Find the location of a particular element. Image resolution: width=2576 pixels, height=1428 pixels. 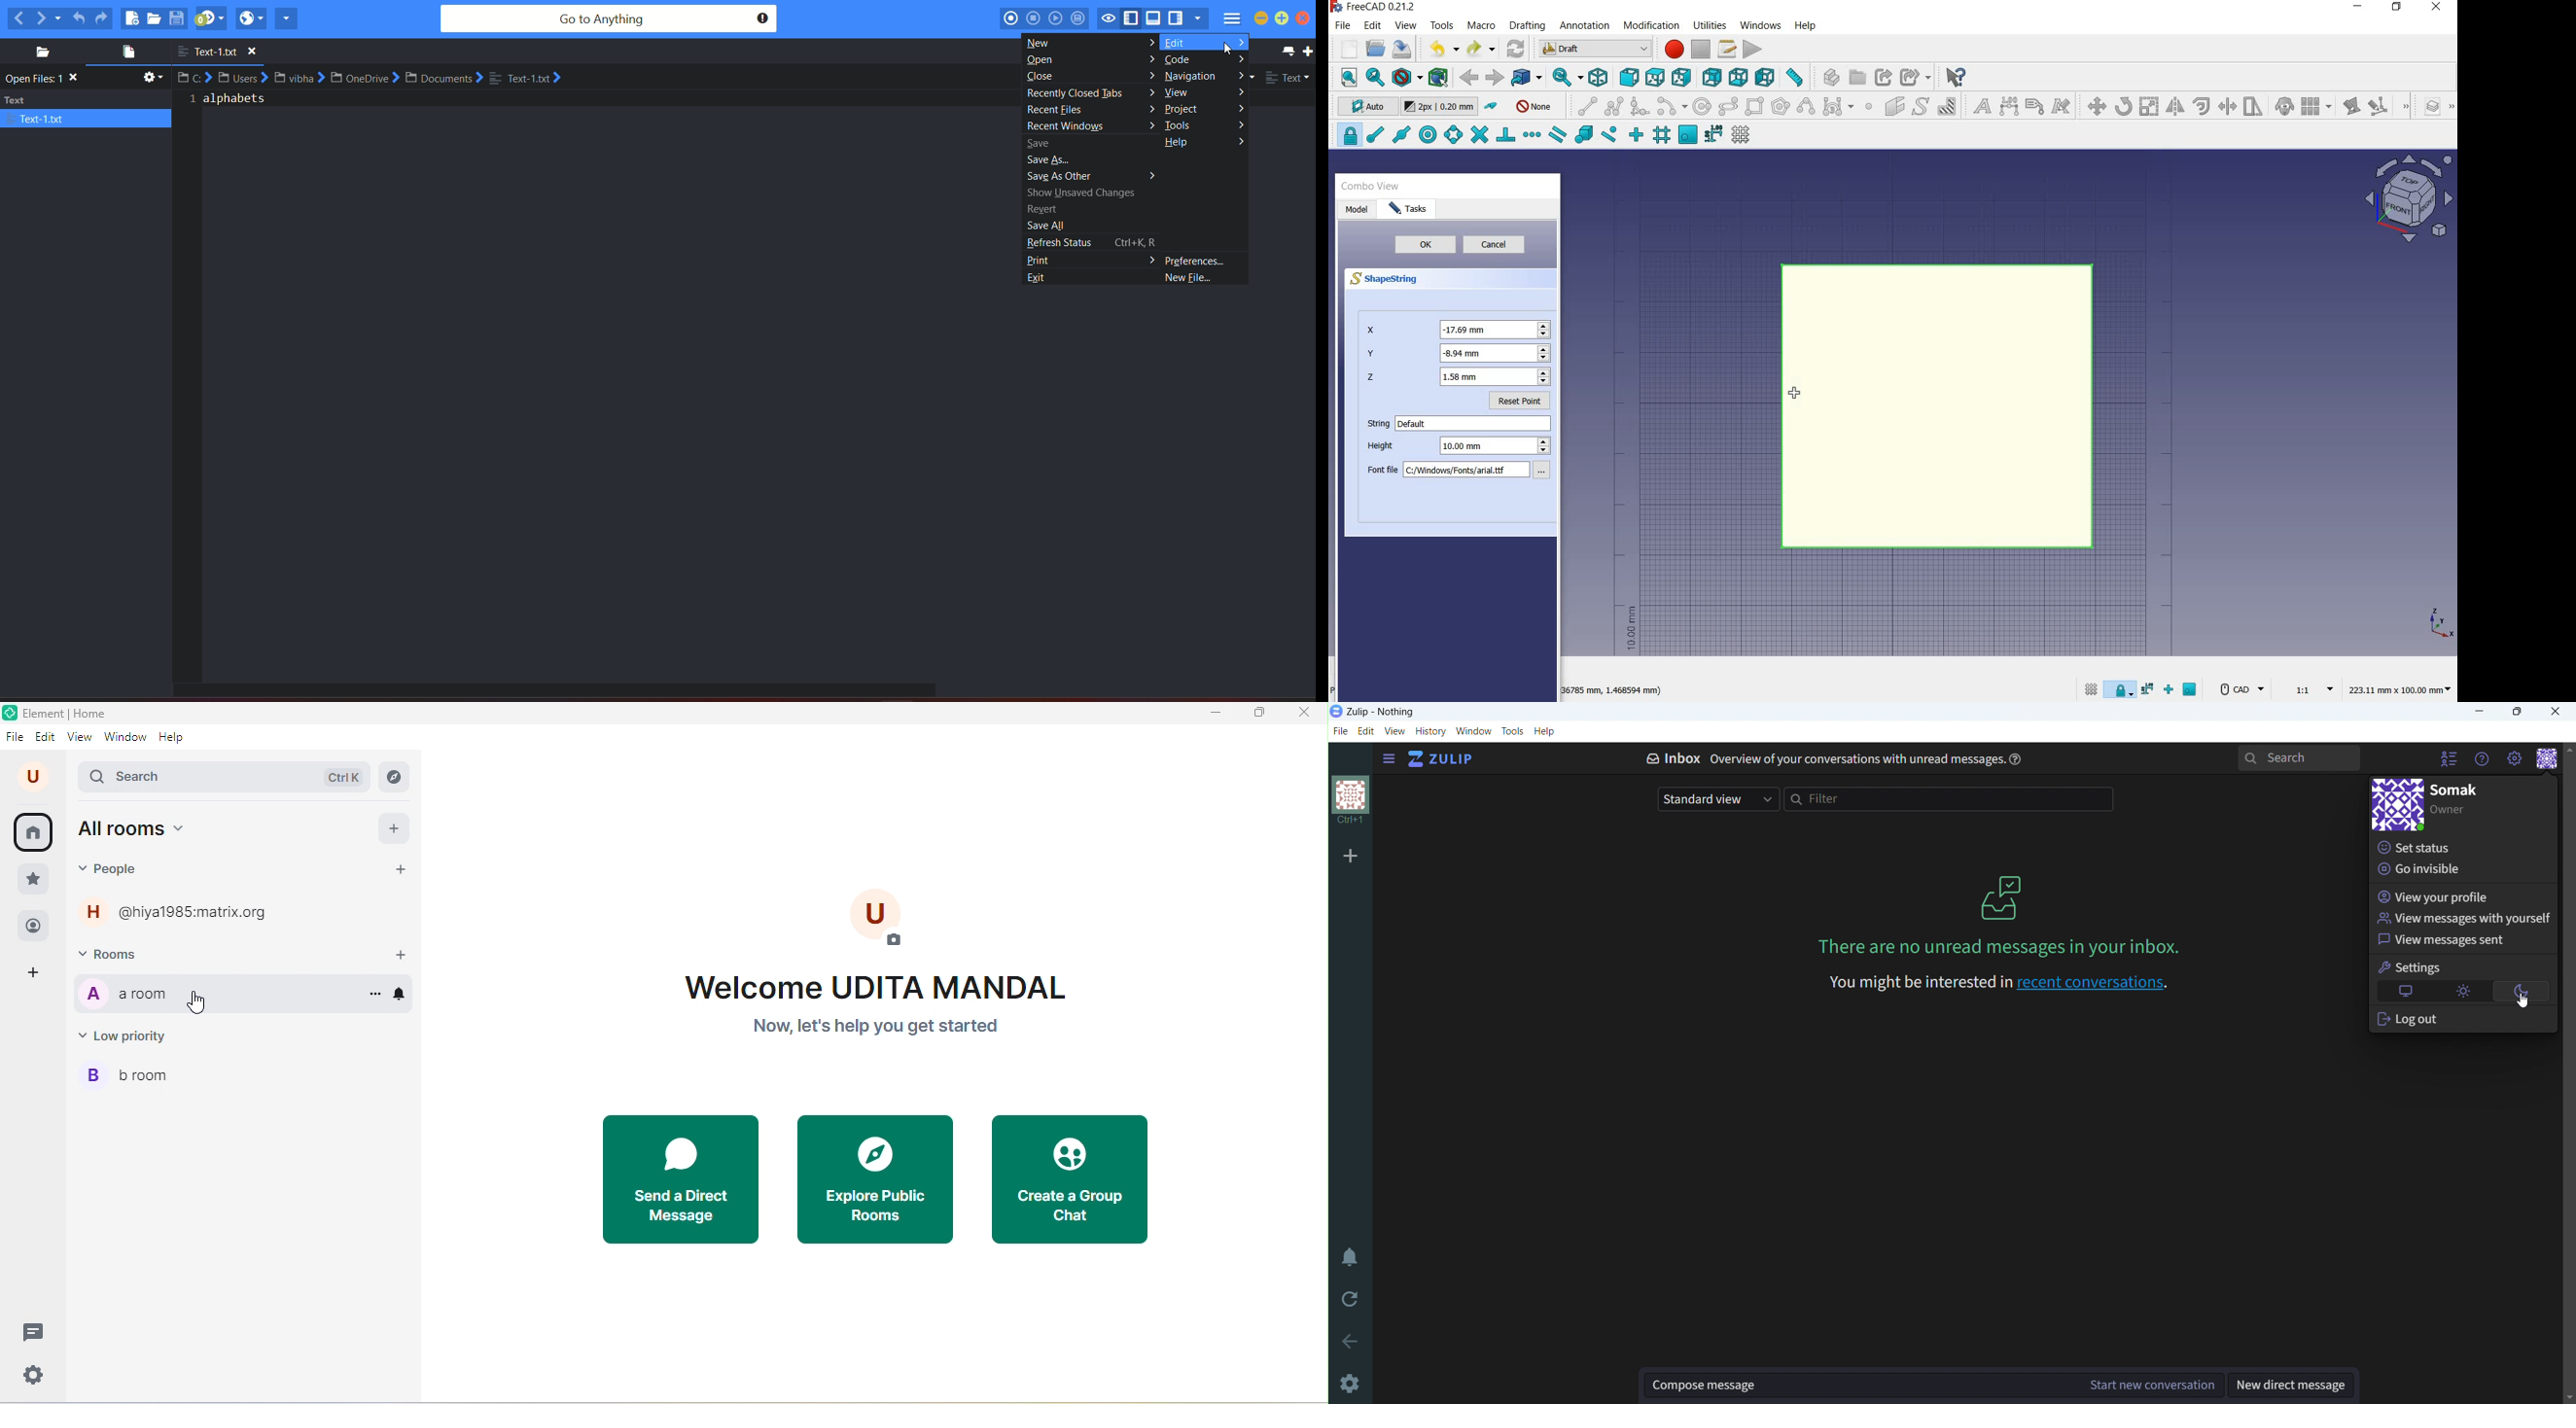

More is located at coordinates (1243, 108).